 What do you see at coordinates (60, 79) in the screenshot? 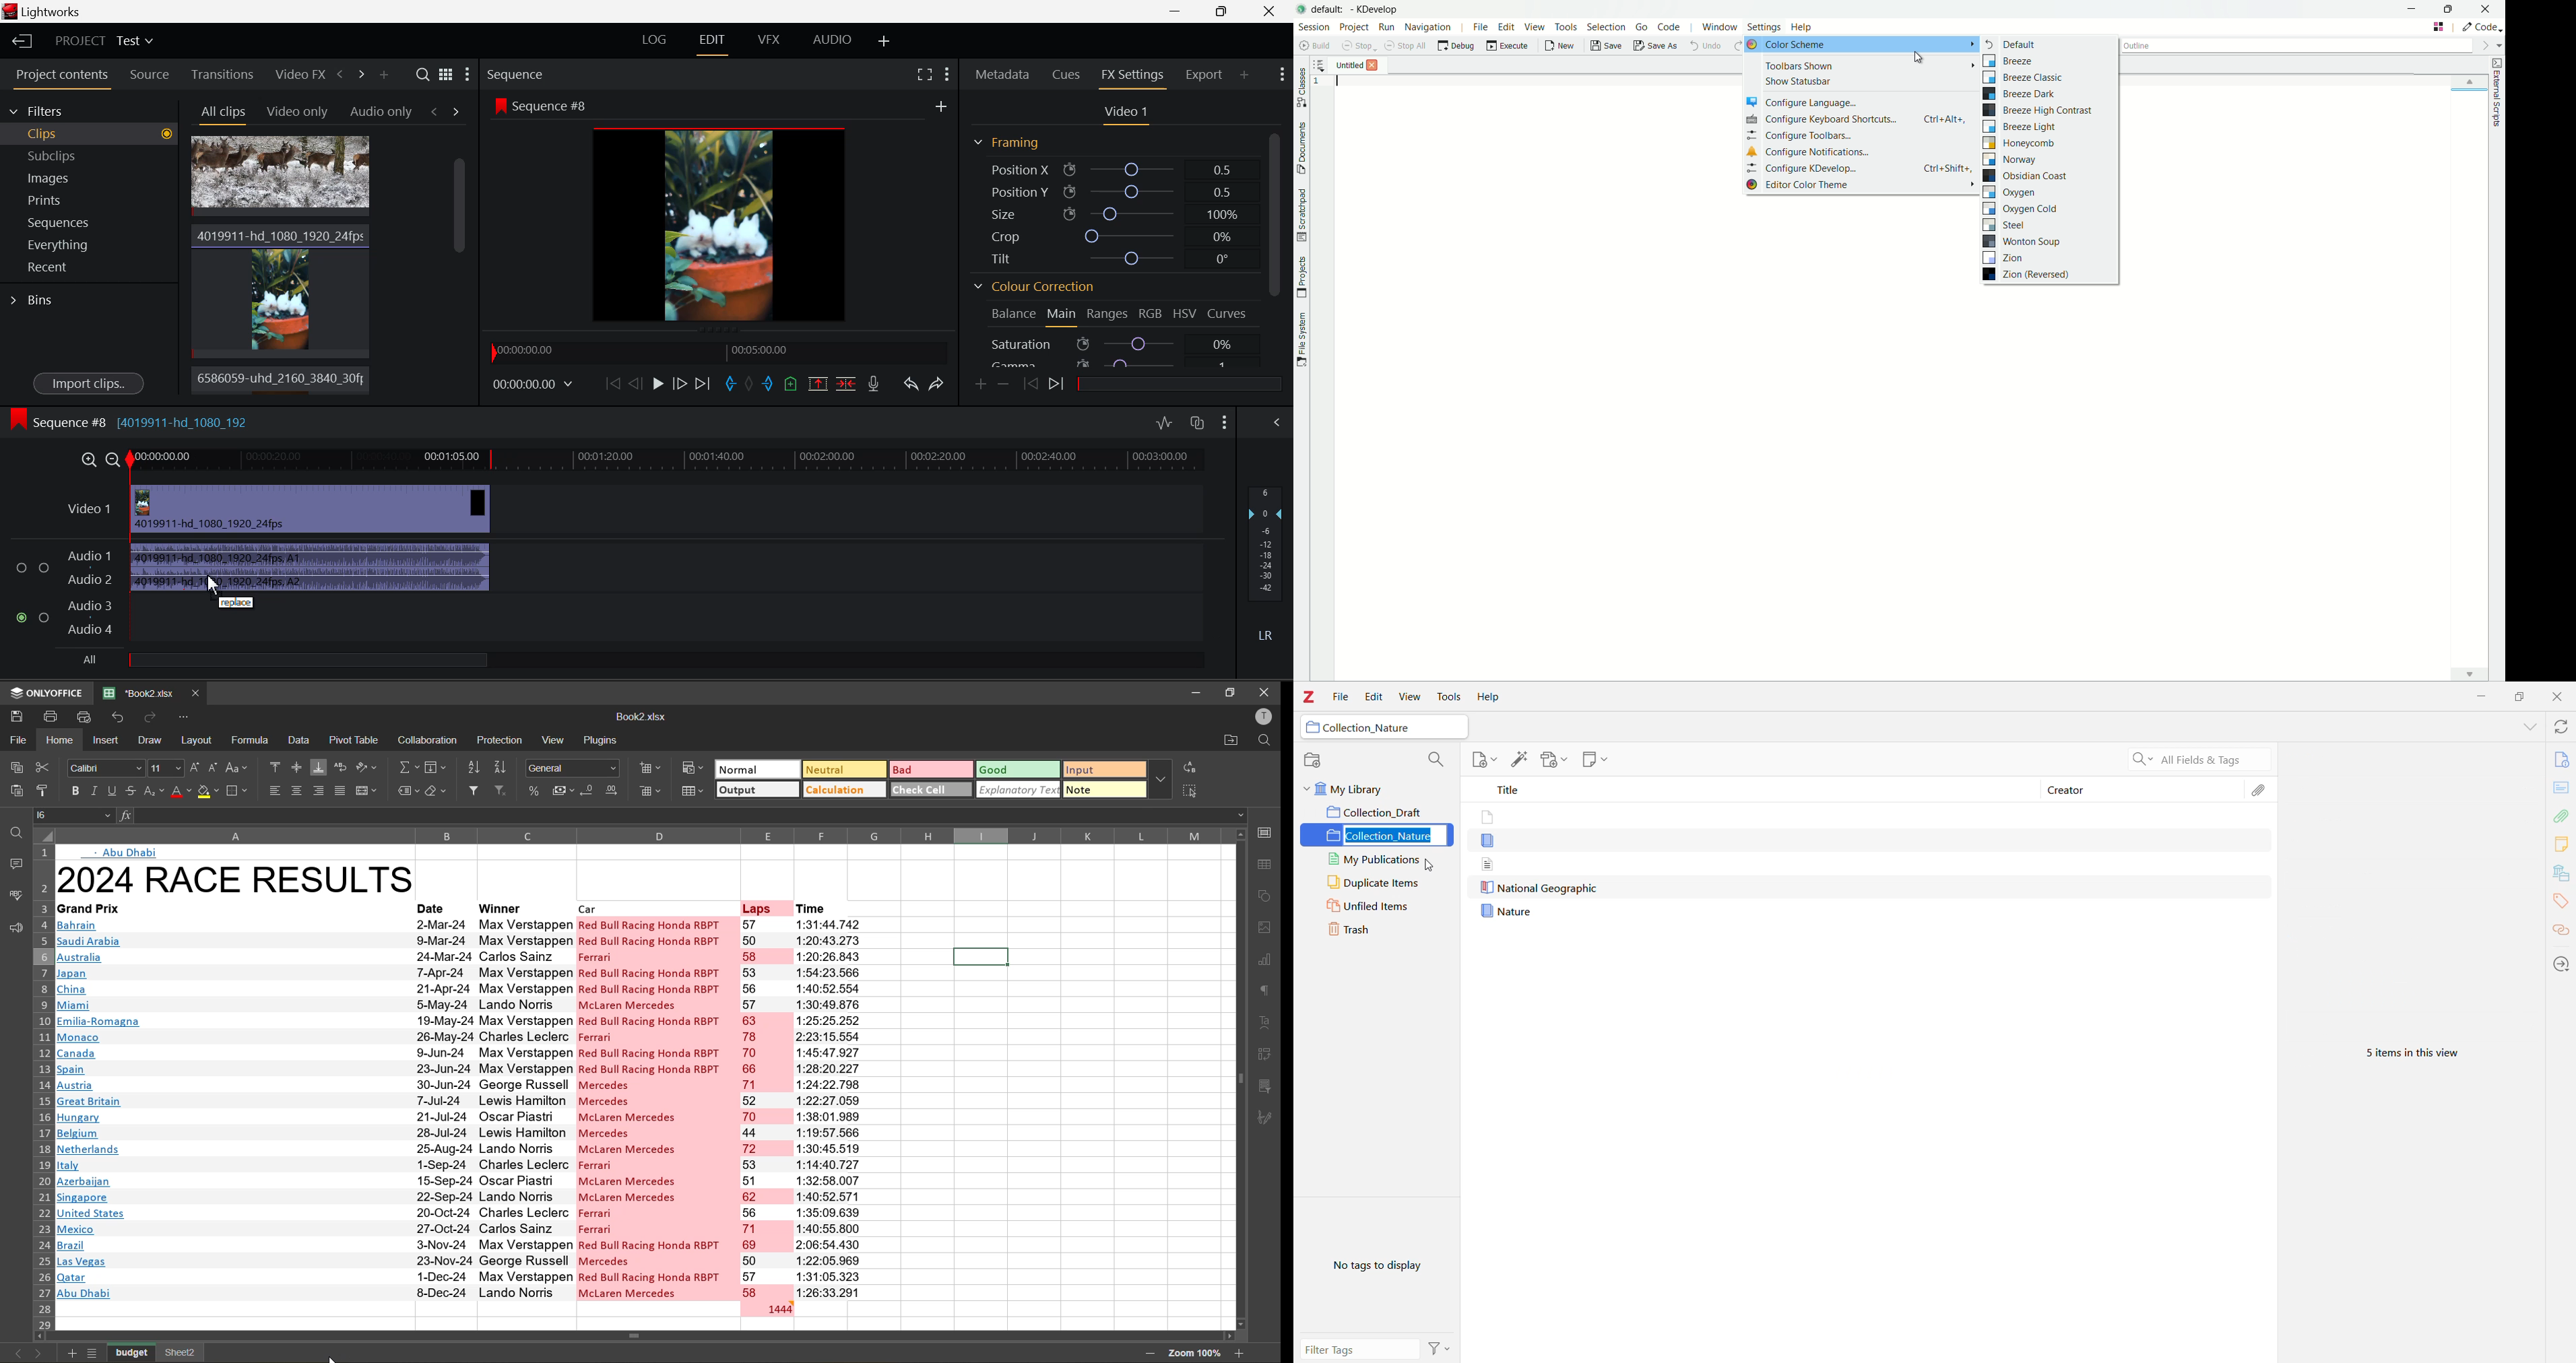
I see `Project contents open` at bounding box center [60, 79].